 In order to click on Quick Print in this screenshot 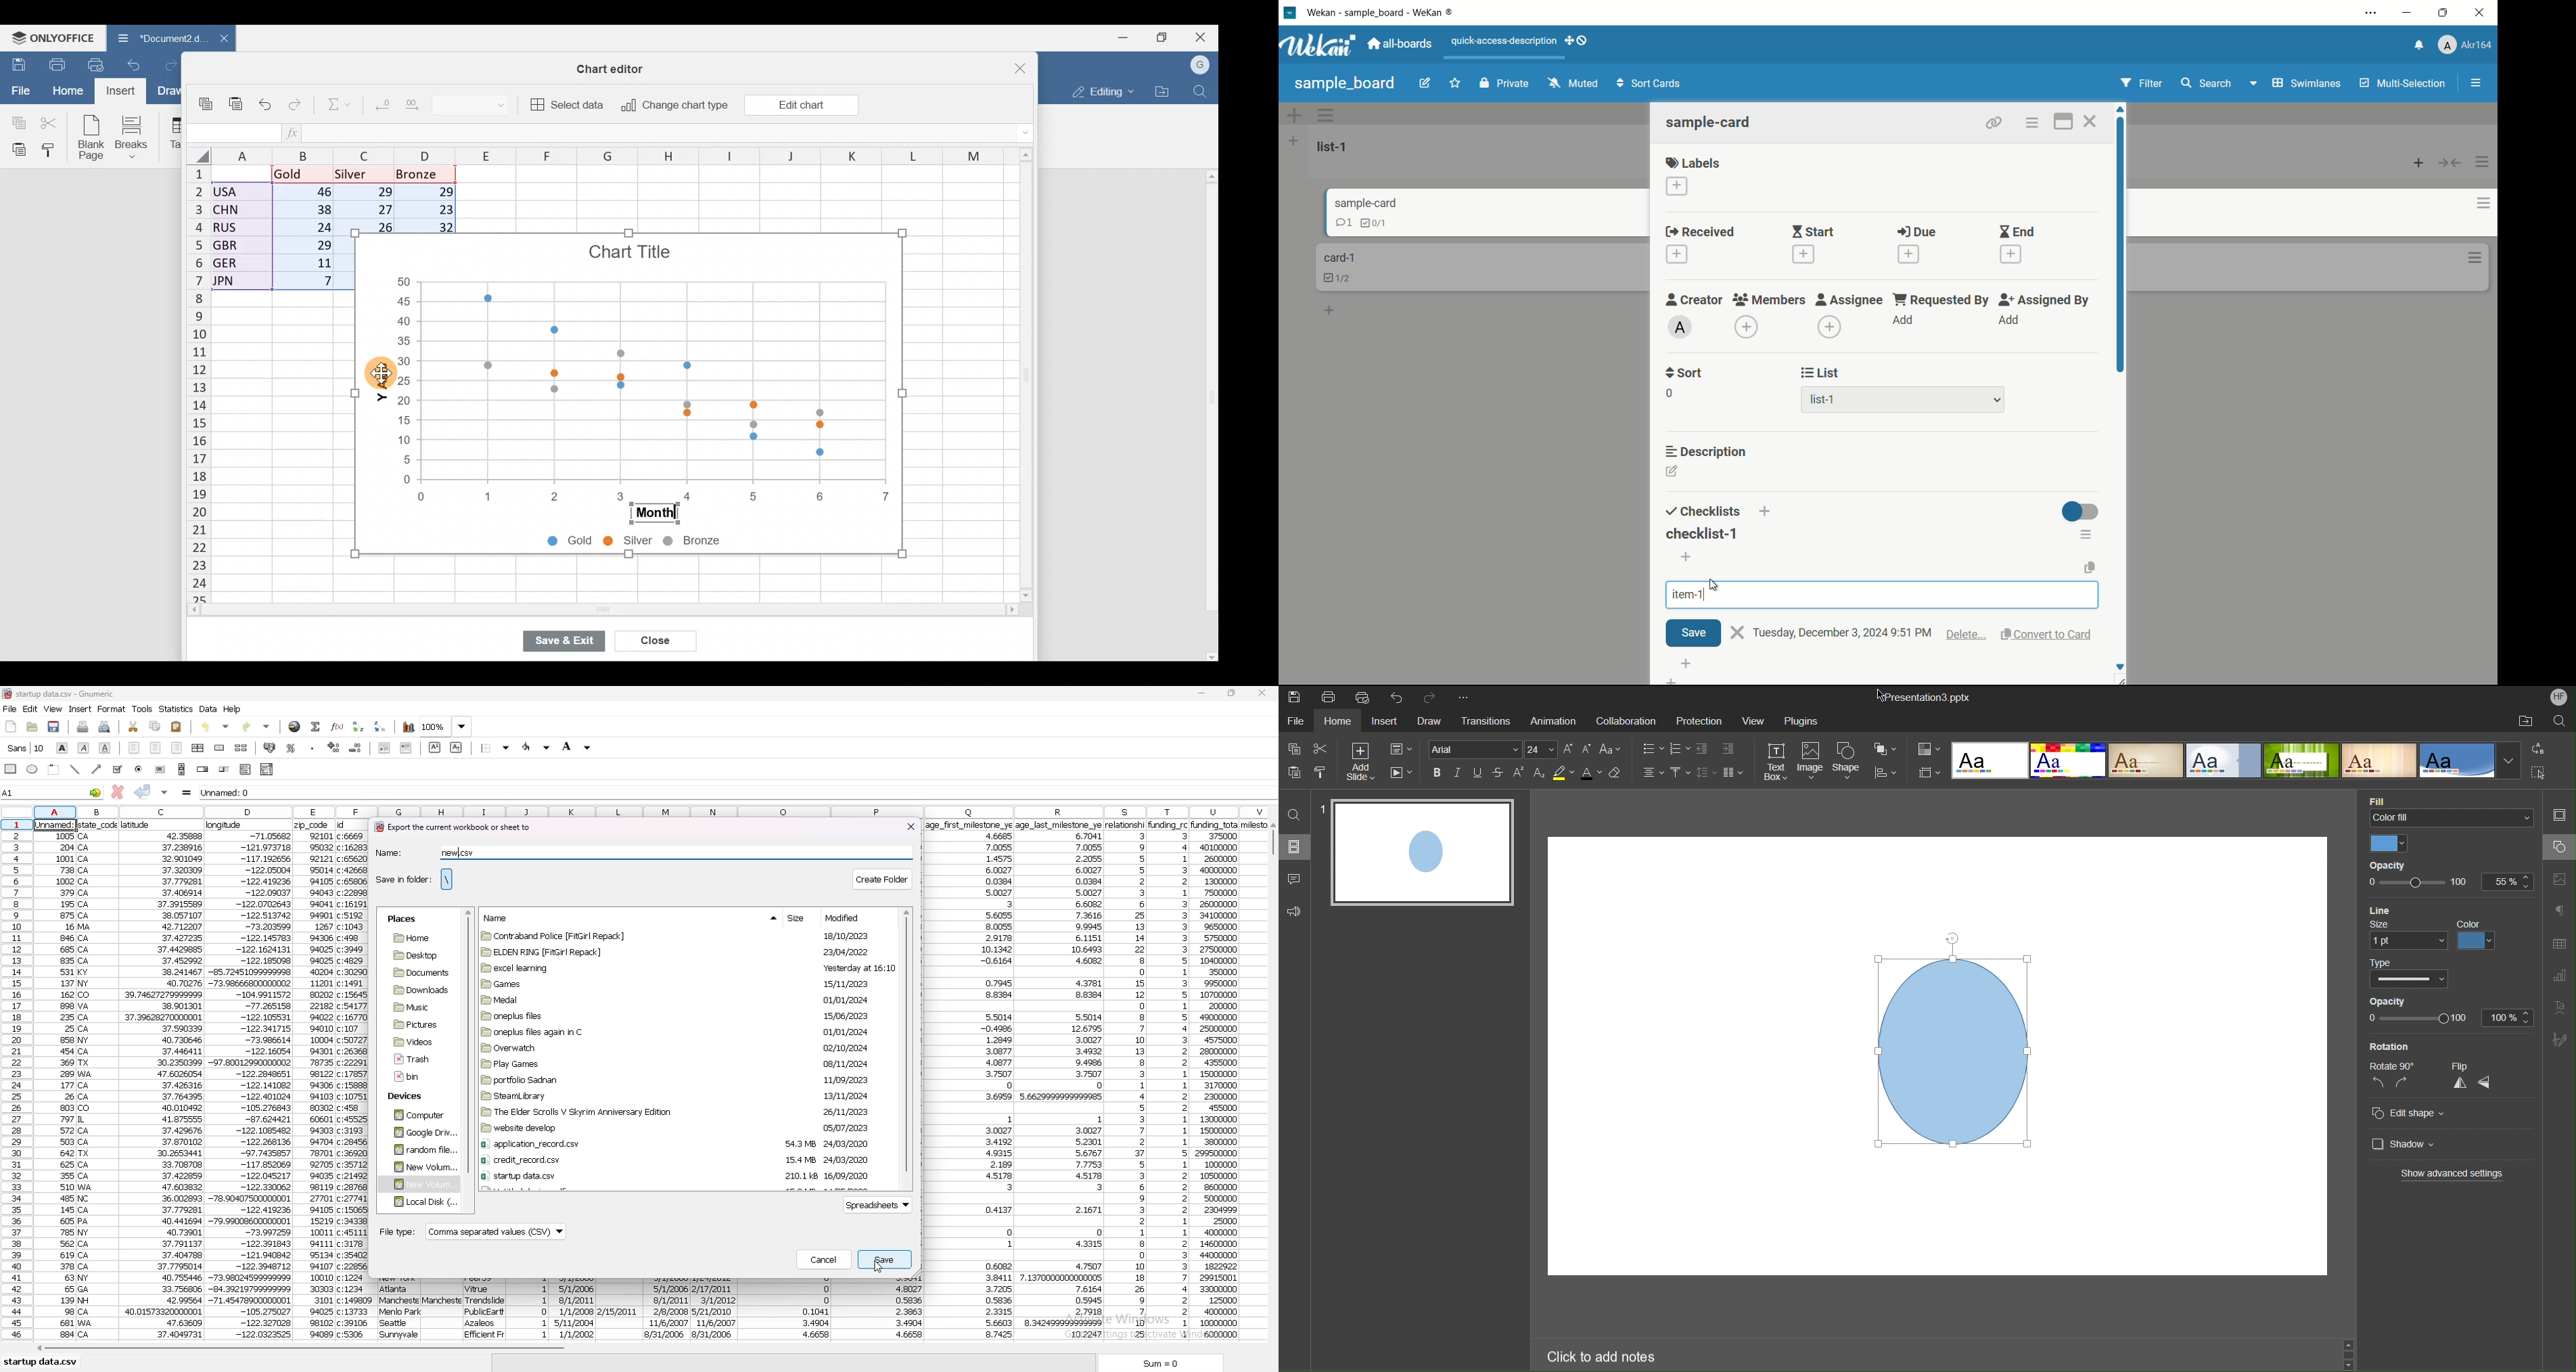, I will do `click(1362, 697)`.